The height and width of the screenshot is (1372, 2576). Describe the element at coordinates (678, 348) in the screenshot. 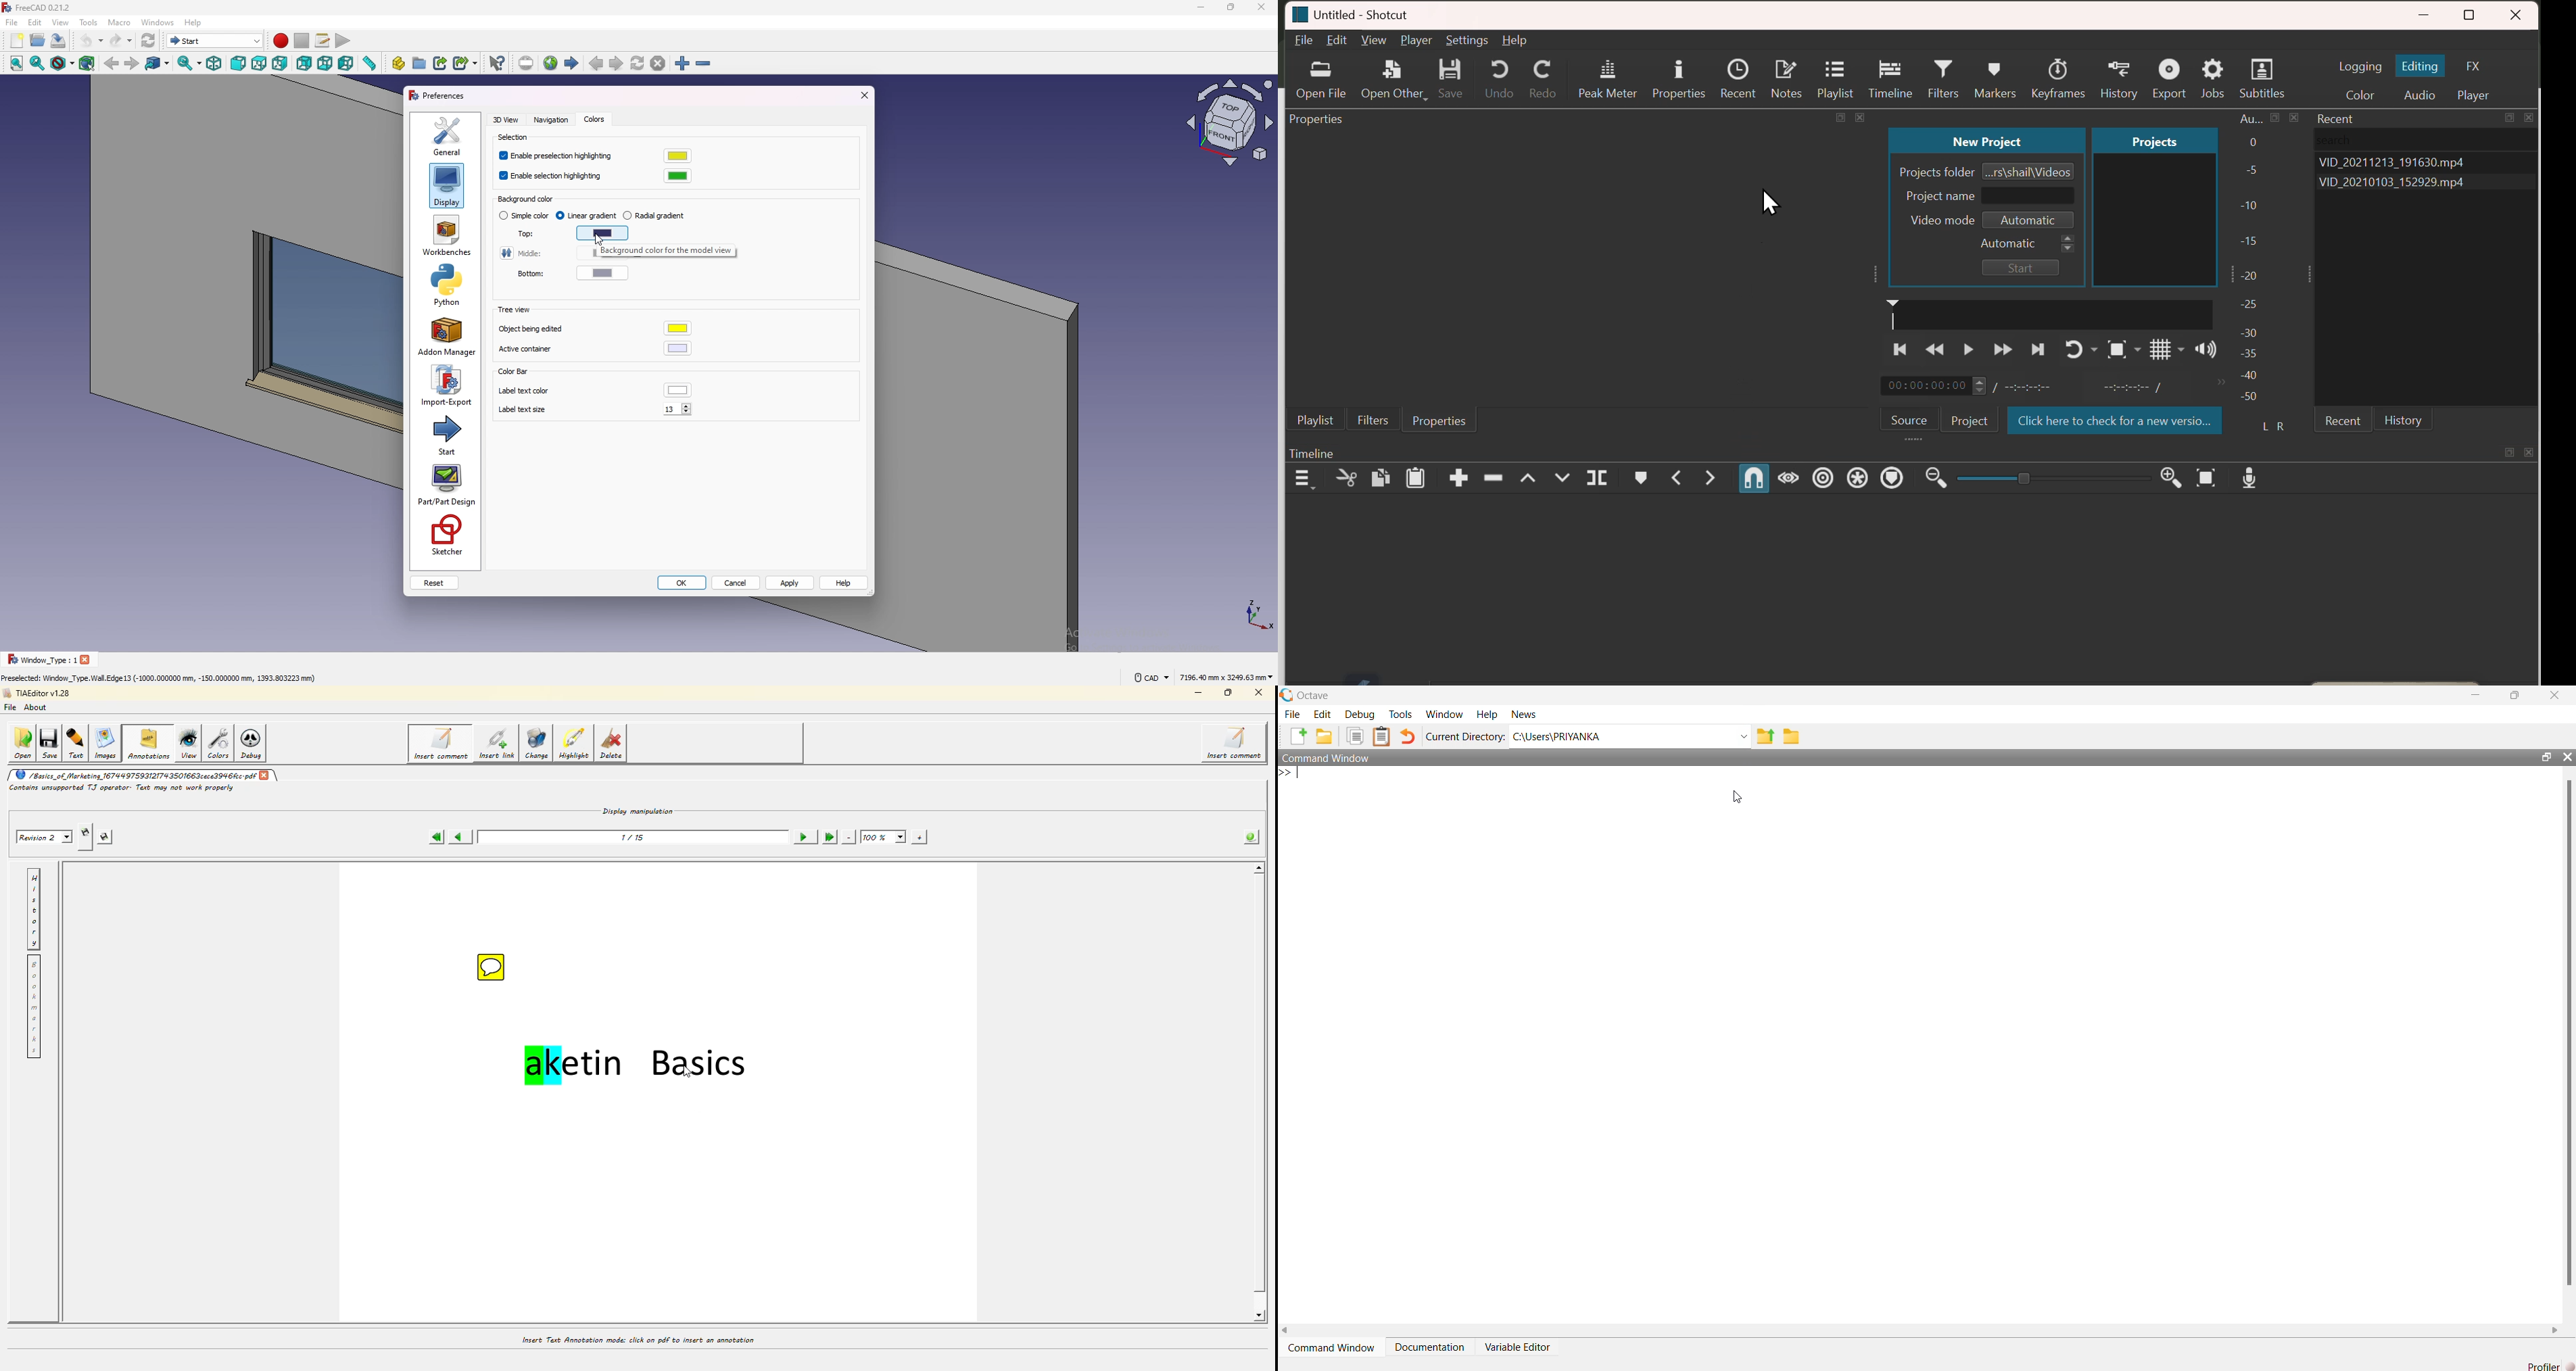

I see `active container color` at that location.